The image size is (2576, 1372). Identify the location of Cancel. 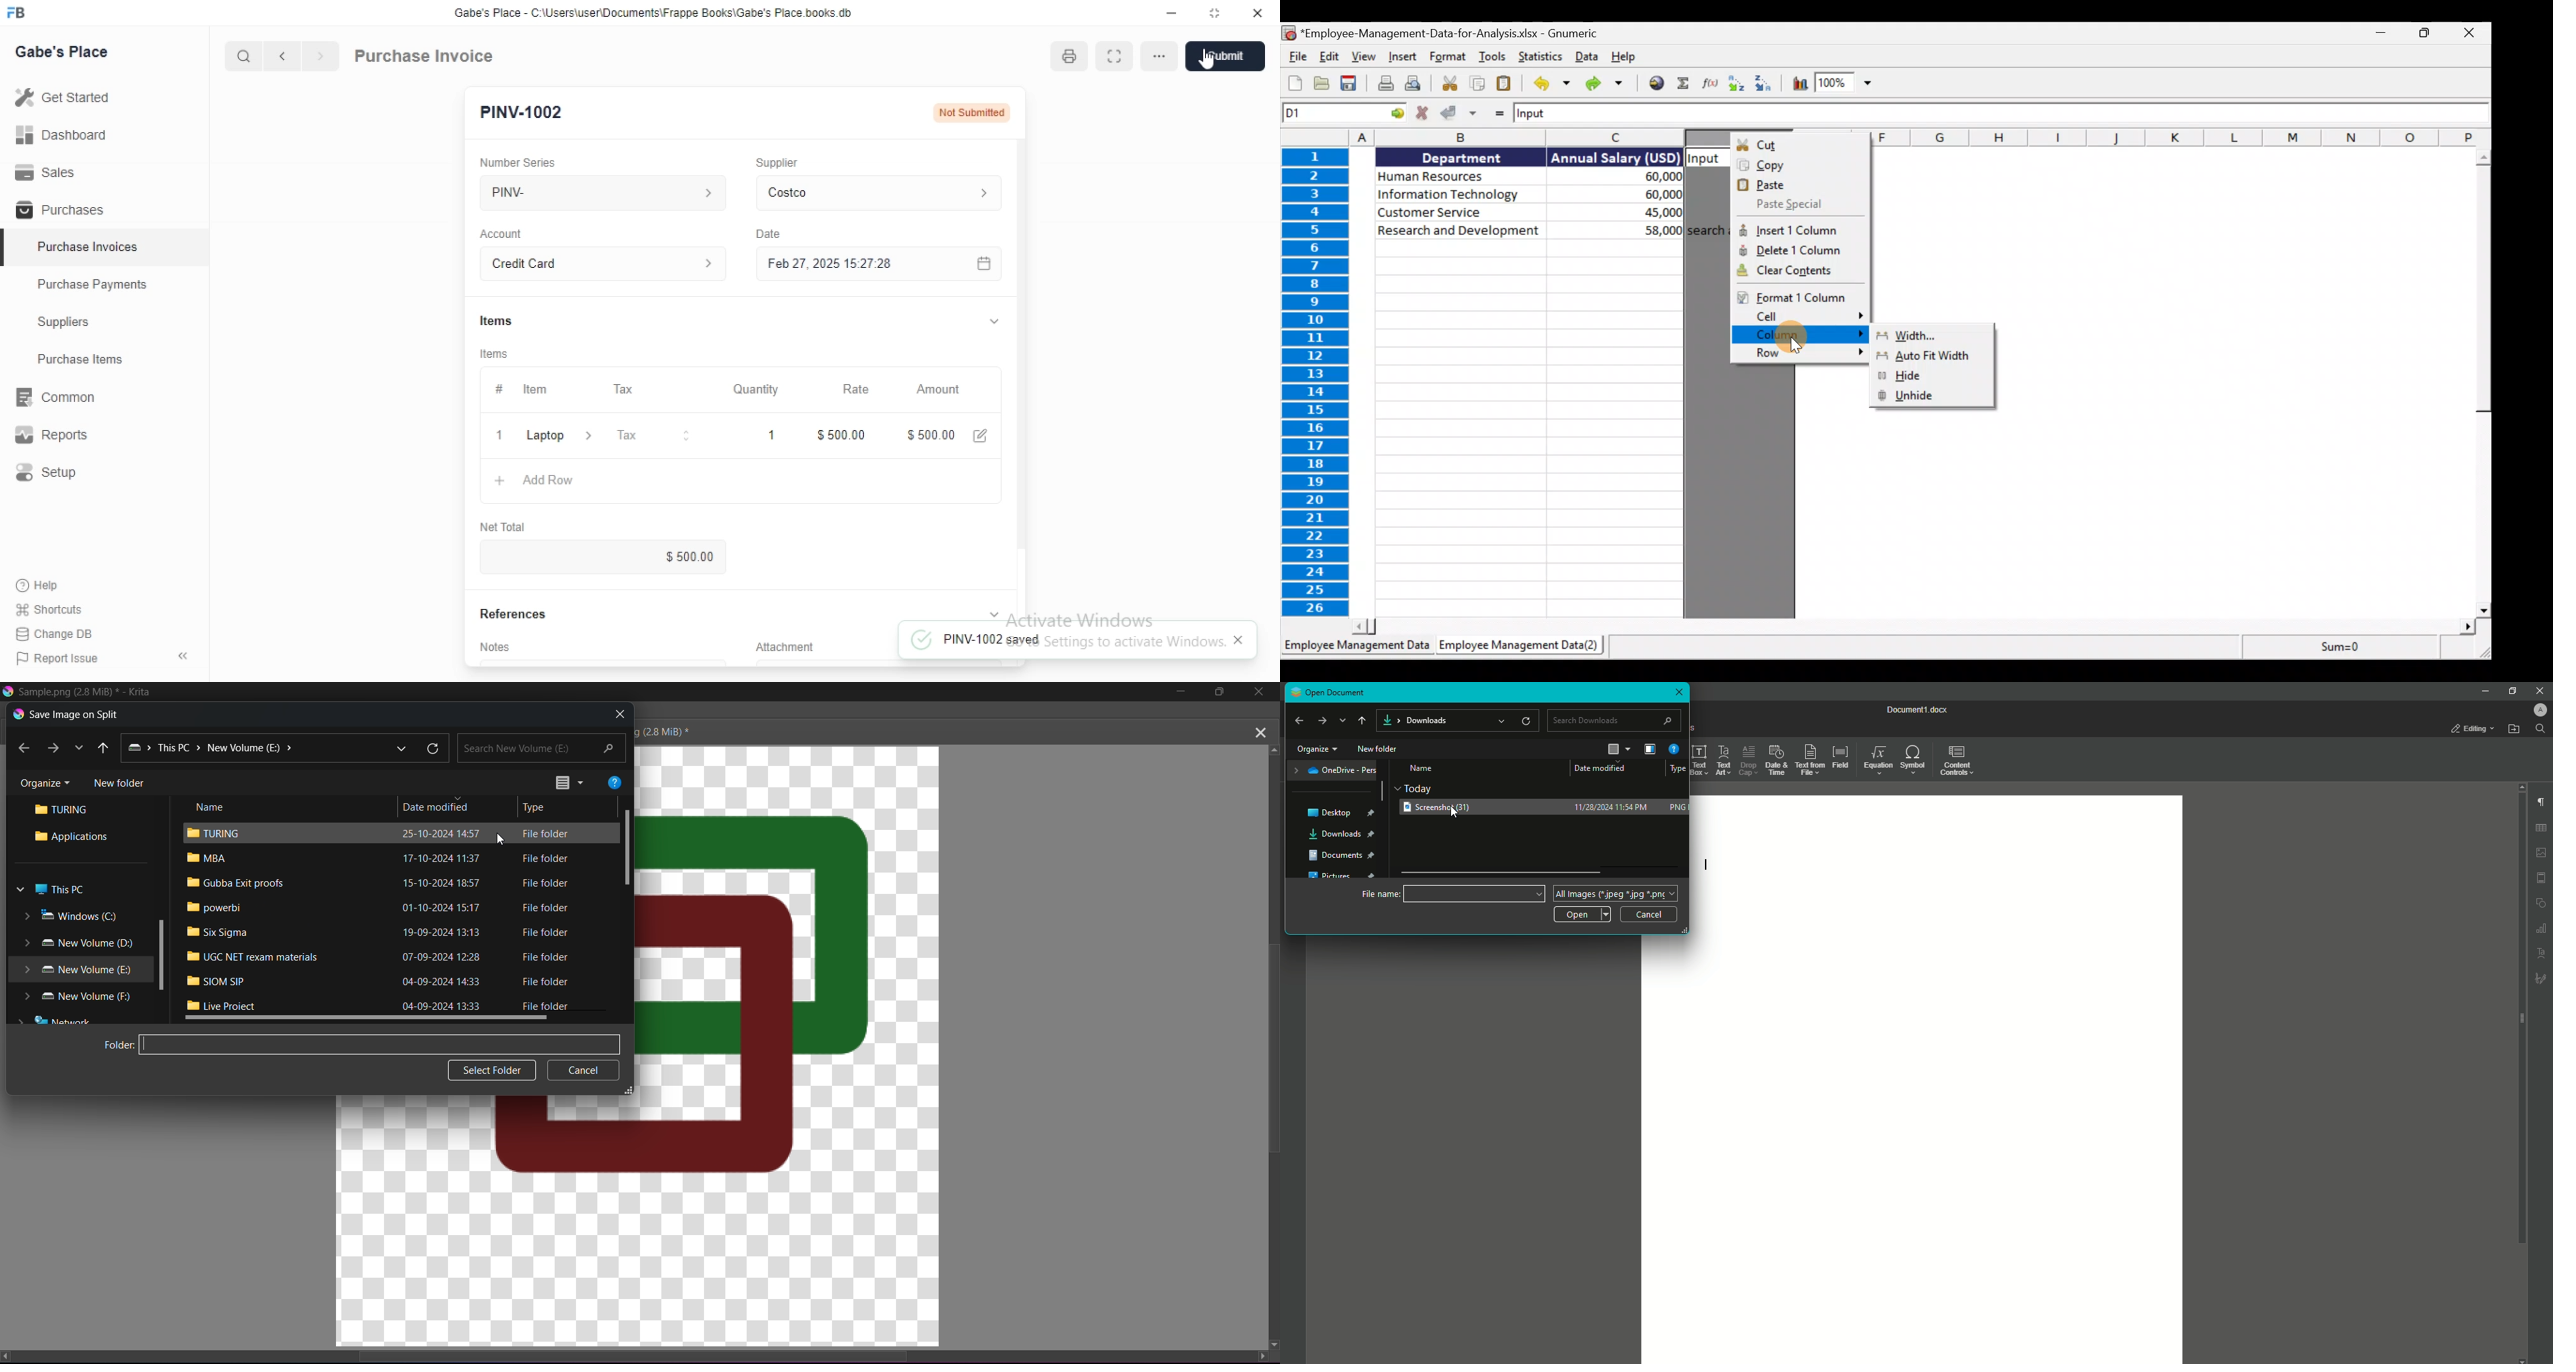
(1652, 915).